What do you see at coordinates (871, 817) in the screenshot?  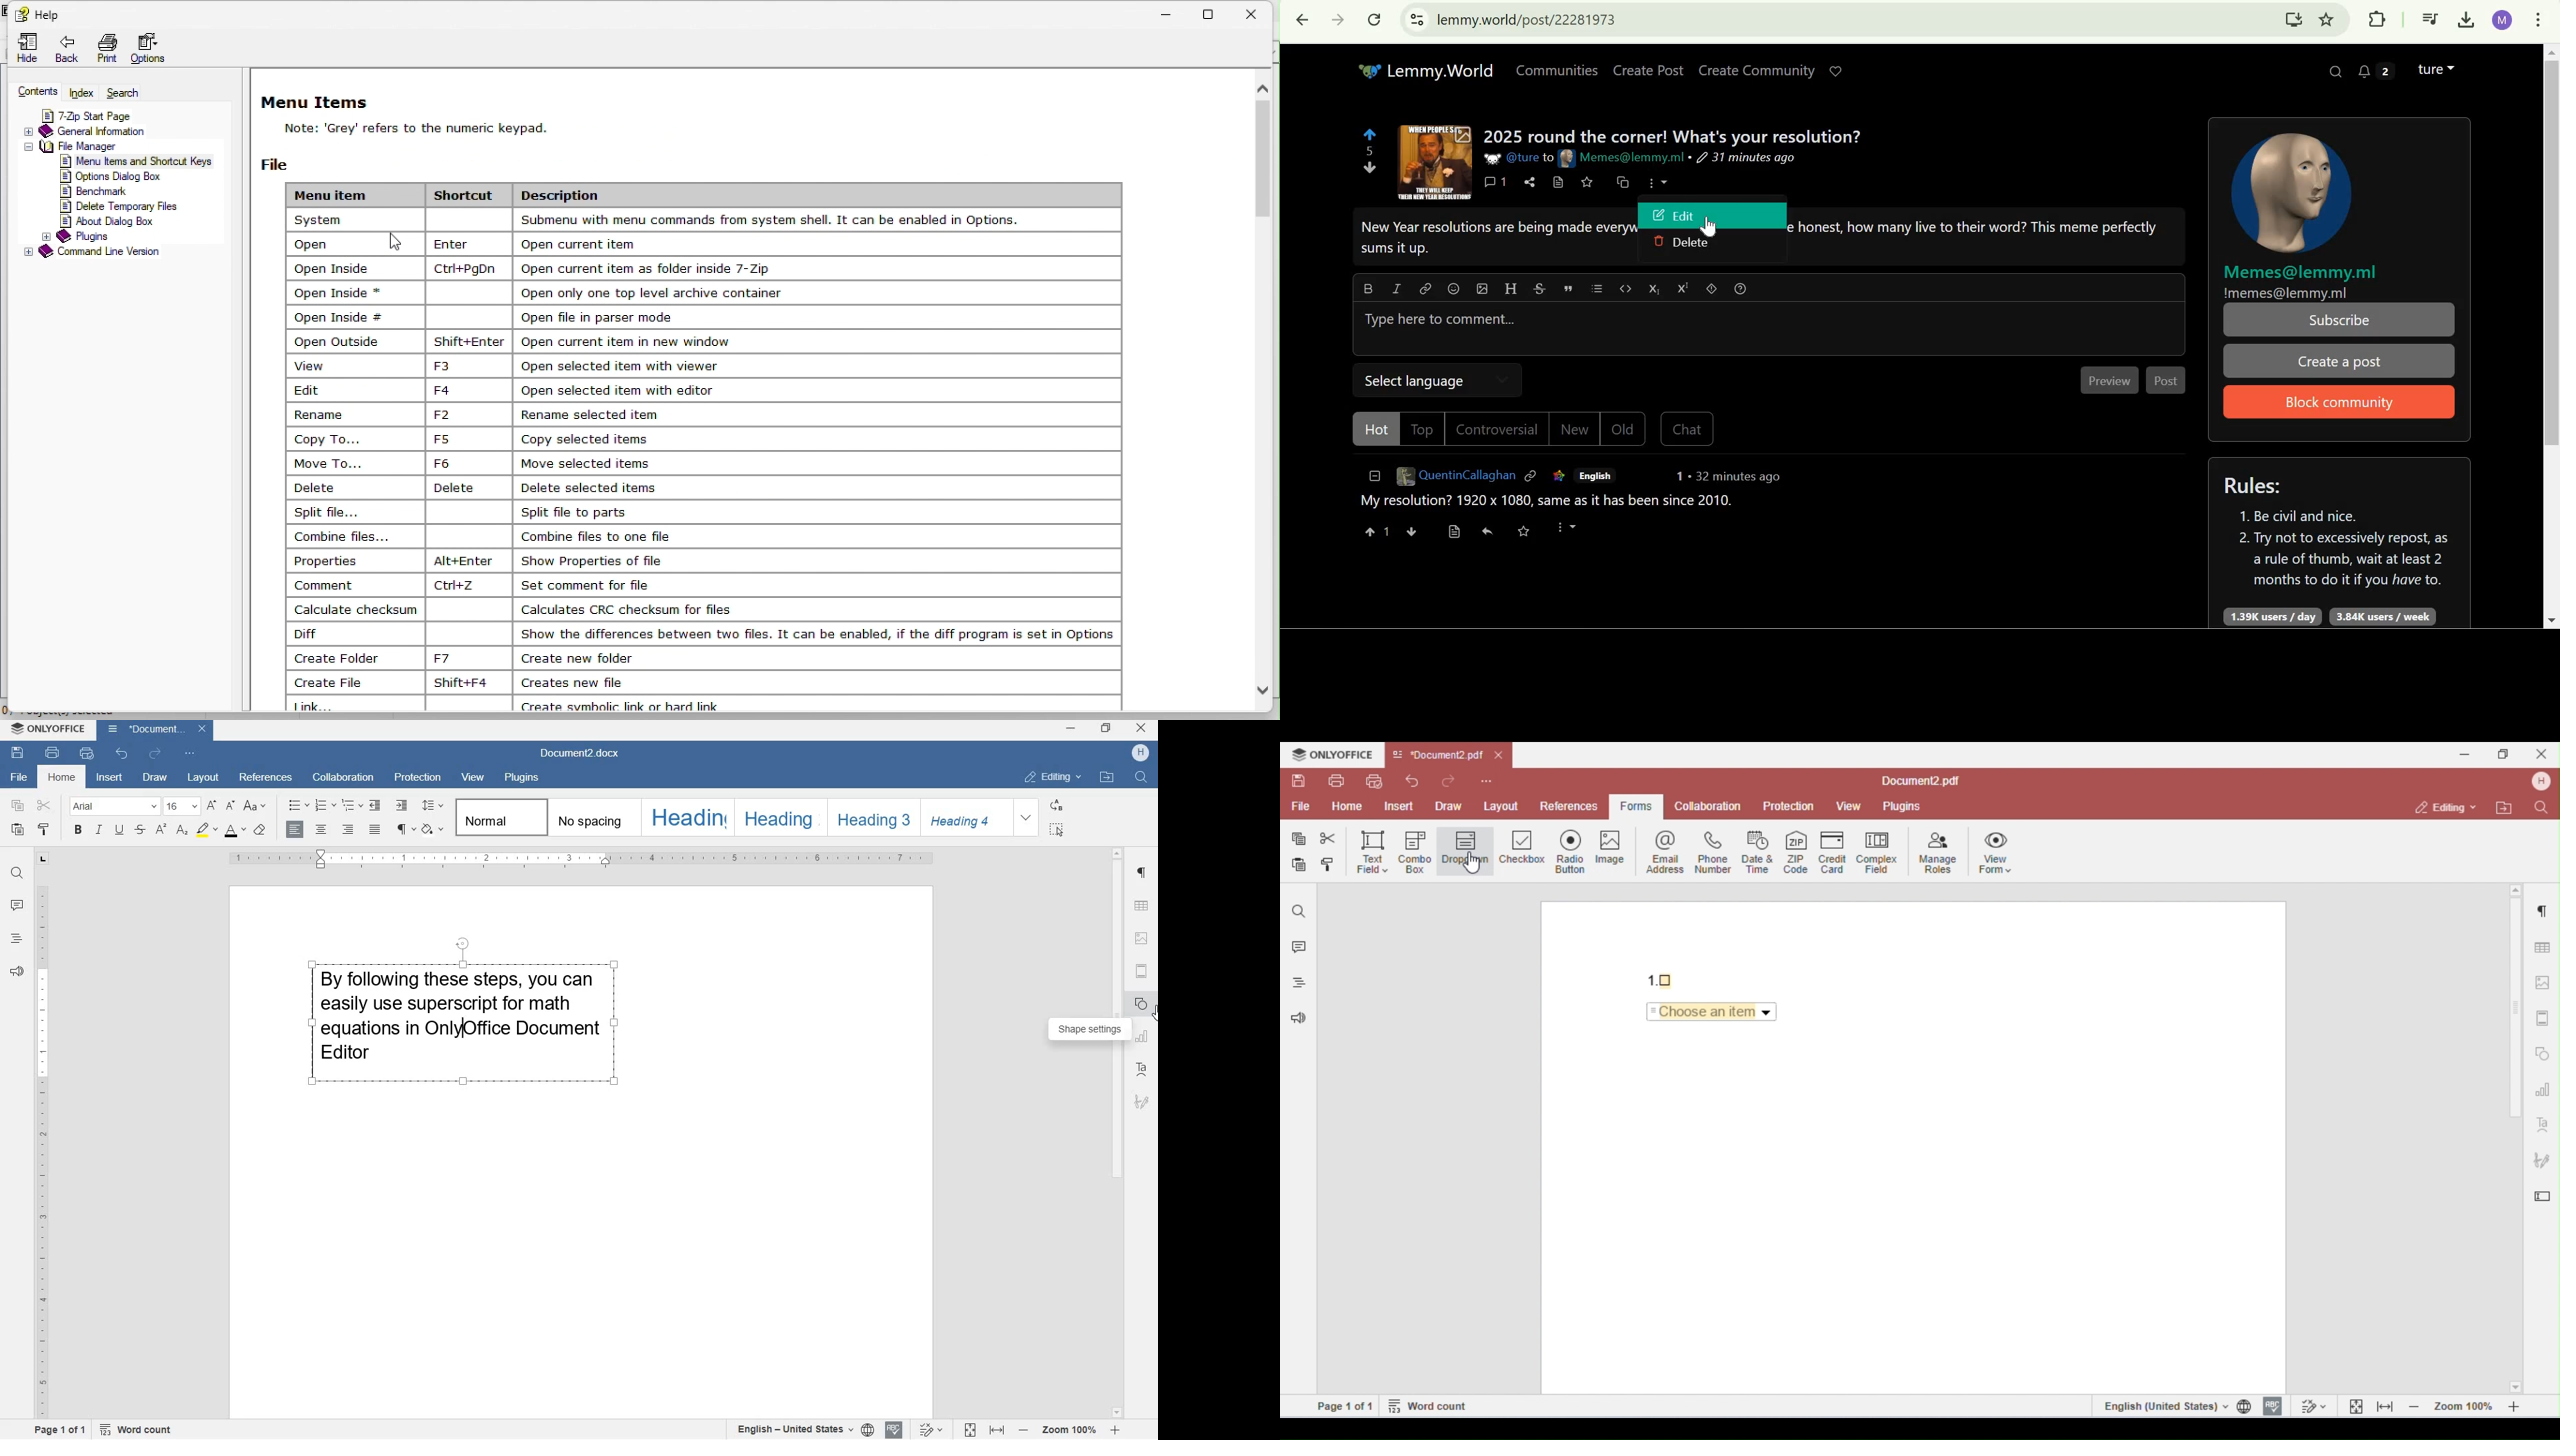 I see `HEADING 3` at bounding box center [871, 817].